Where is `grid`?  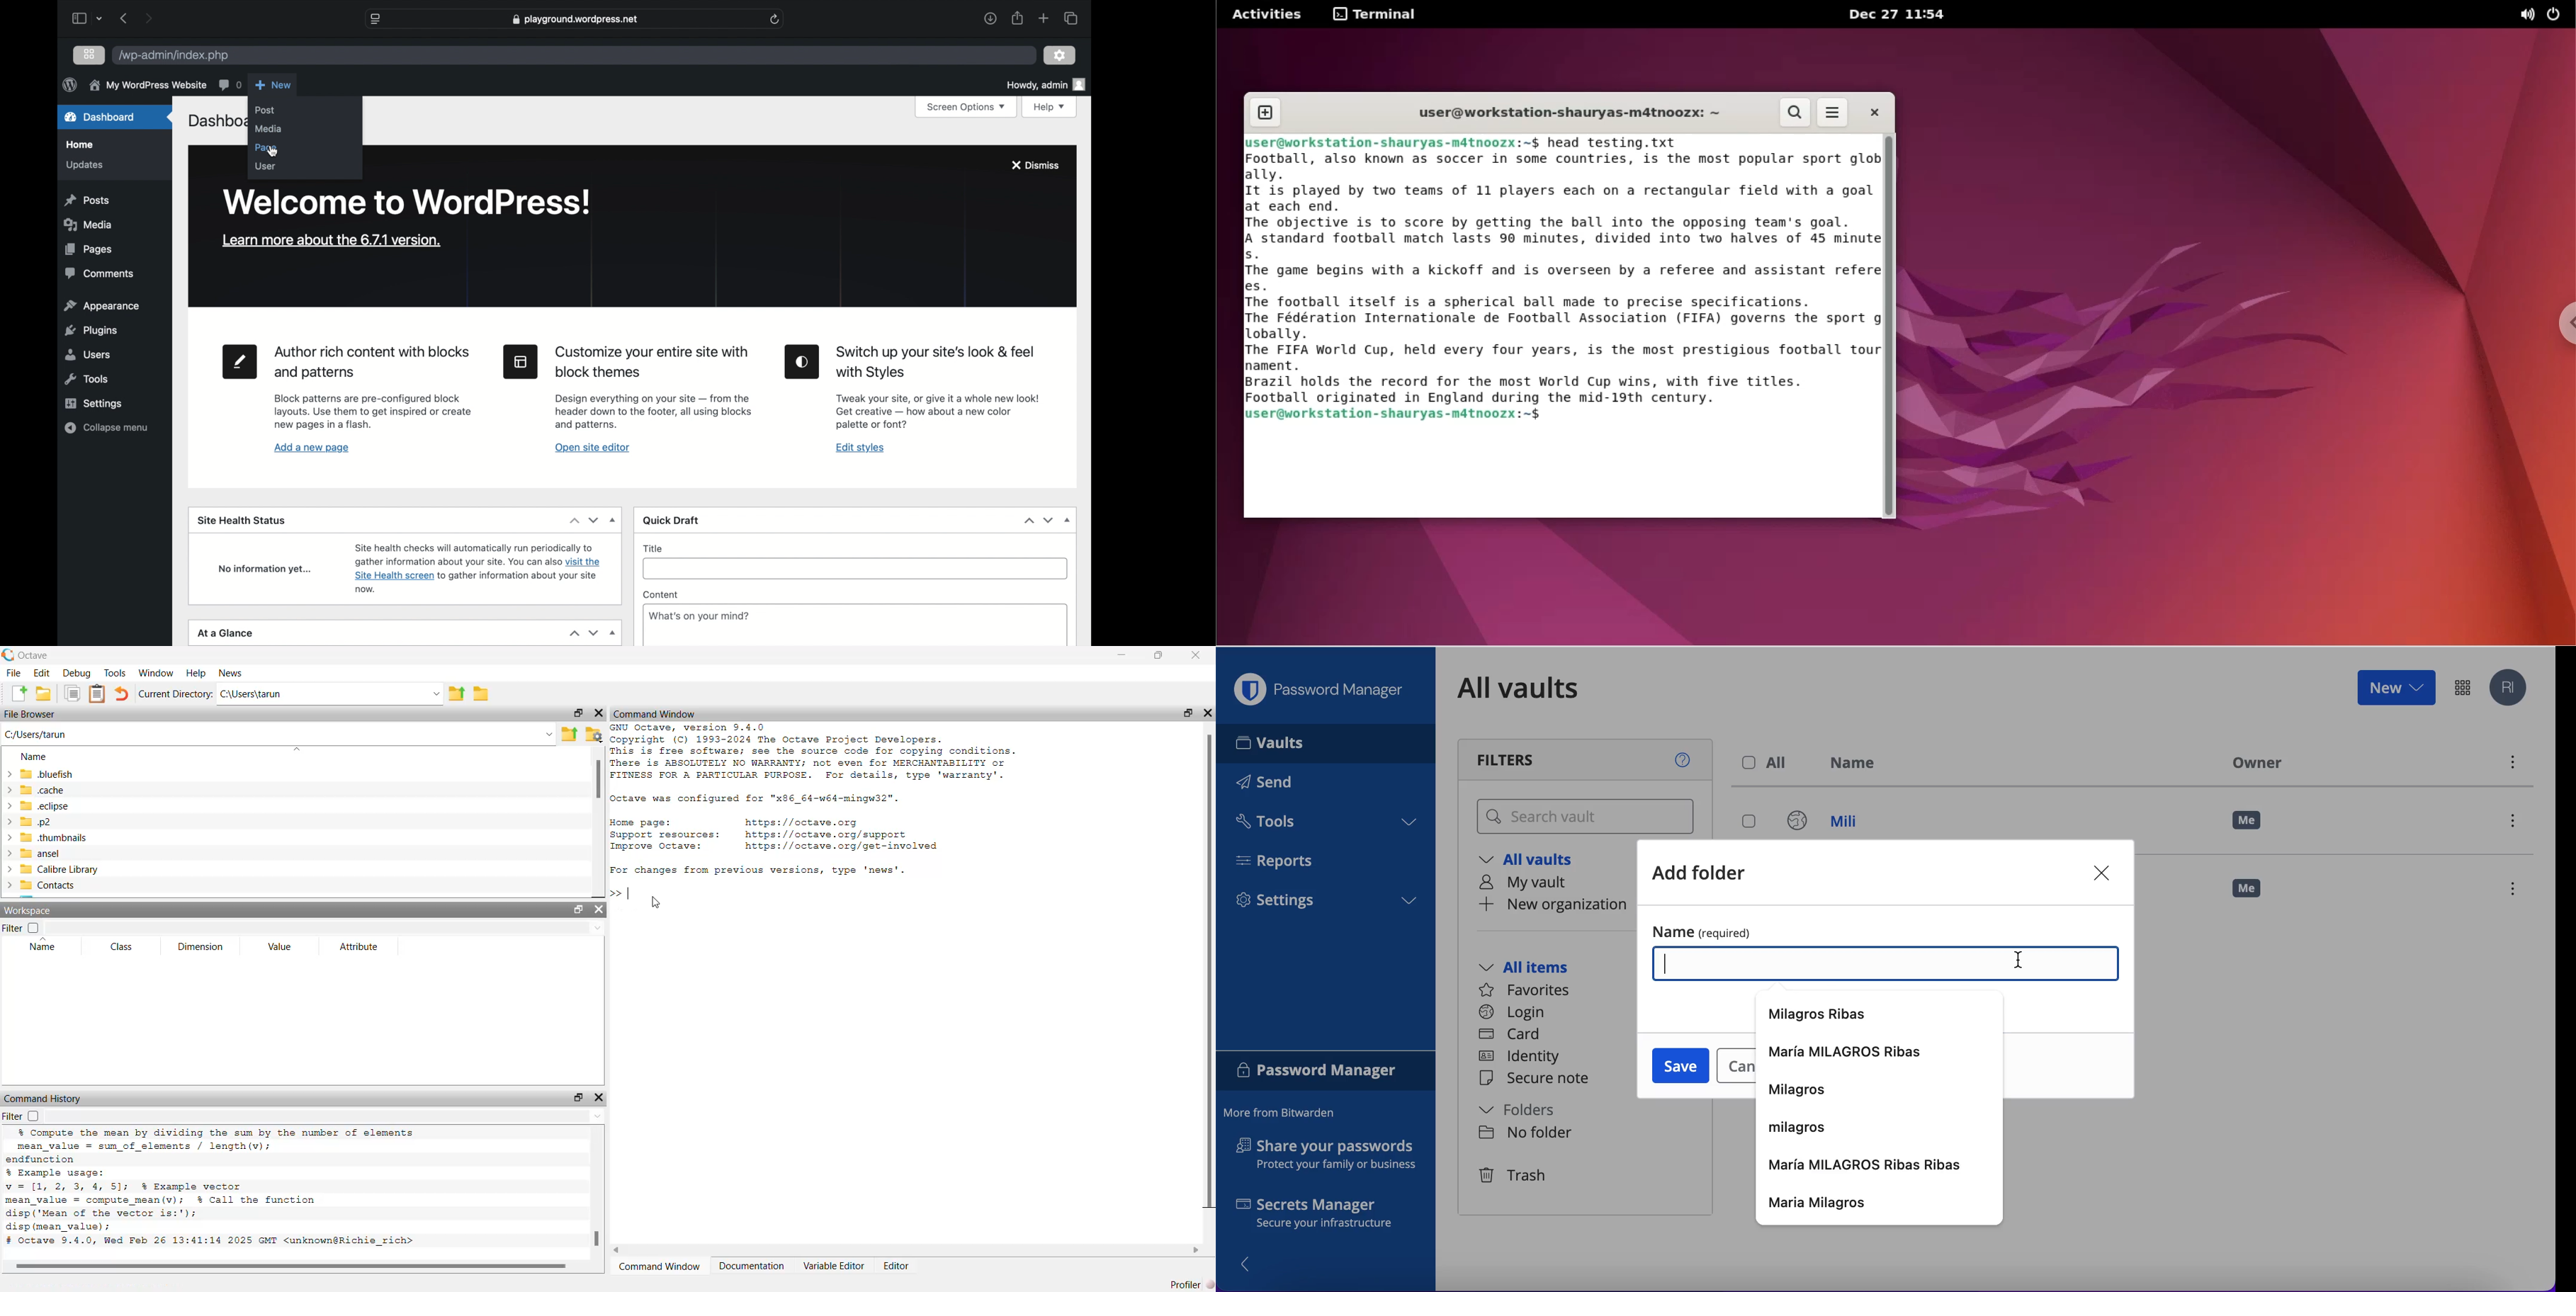
grid is located at coordinates (90, 54).